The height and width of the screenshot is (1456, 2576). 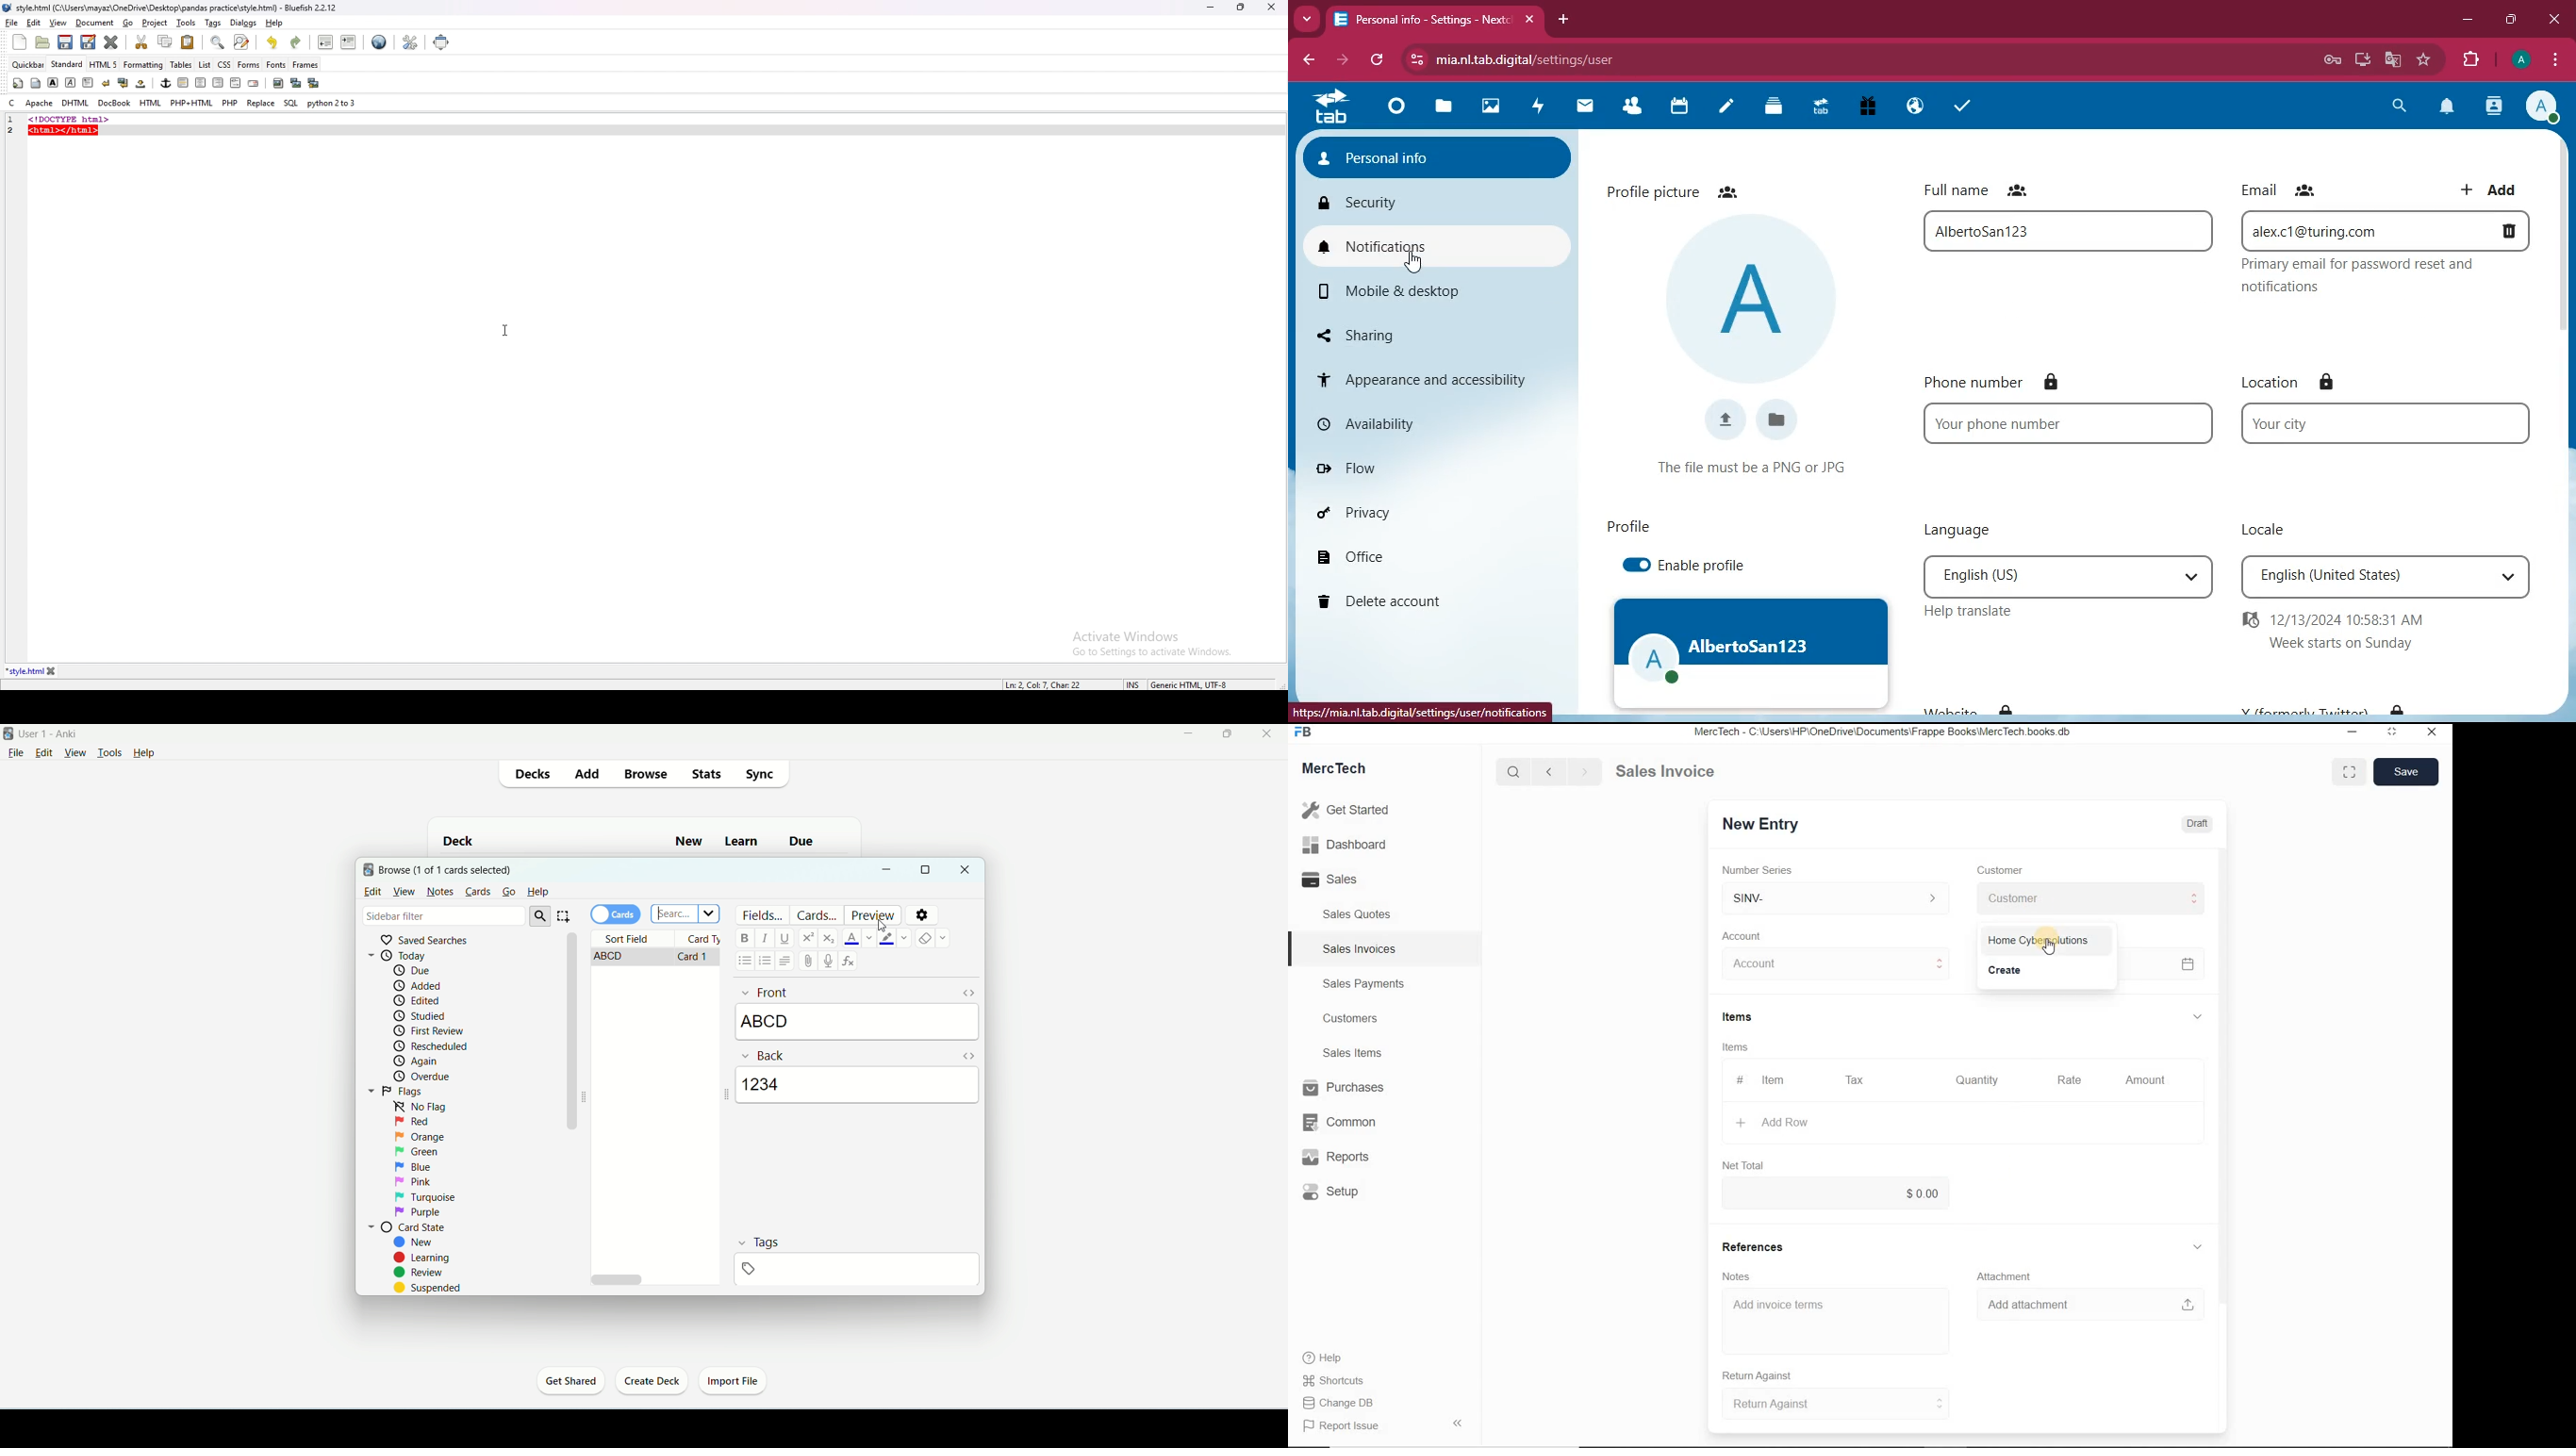 What do you see at coordinates (172, 9) in the screenshot?
I see `file name` at bounding box center [172, 9].